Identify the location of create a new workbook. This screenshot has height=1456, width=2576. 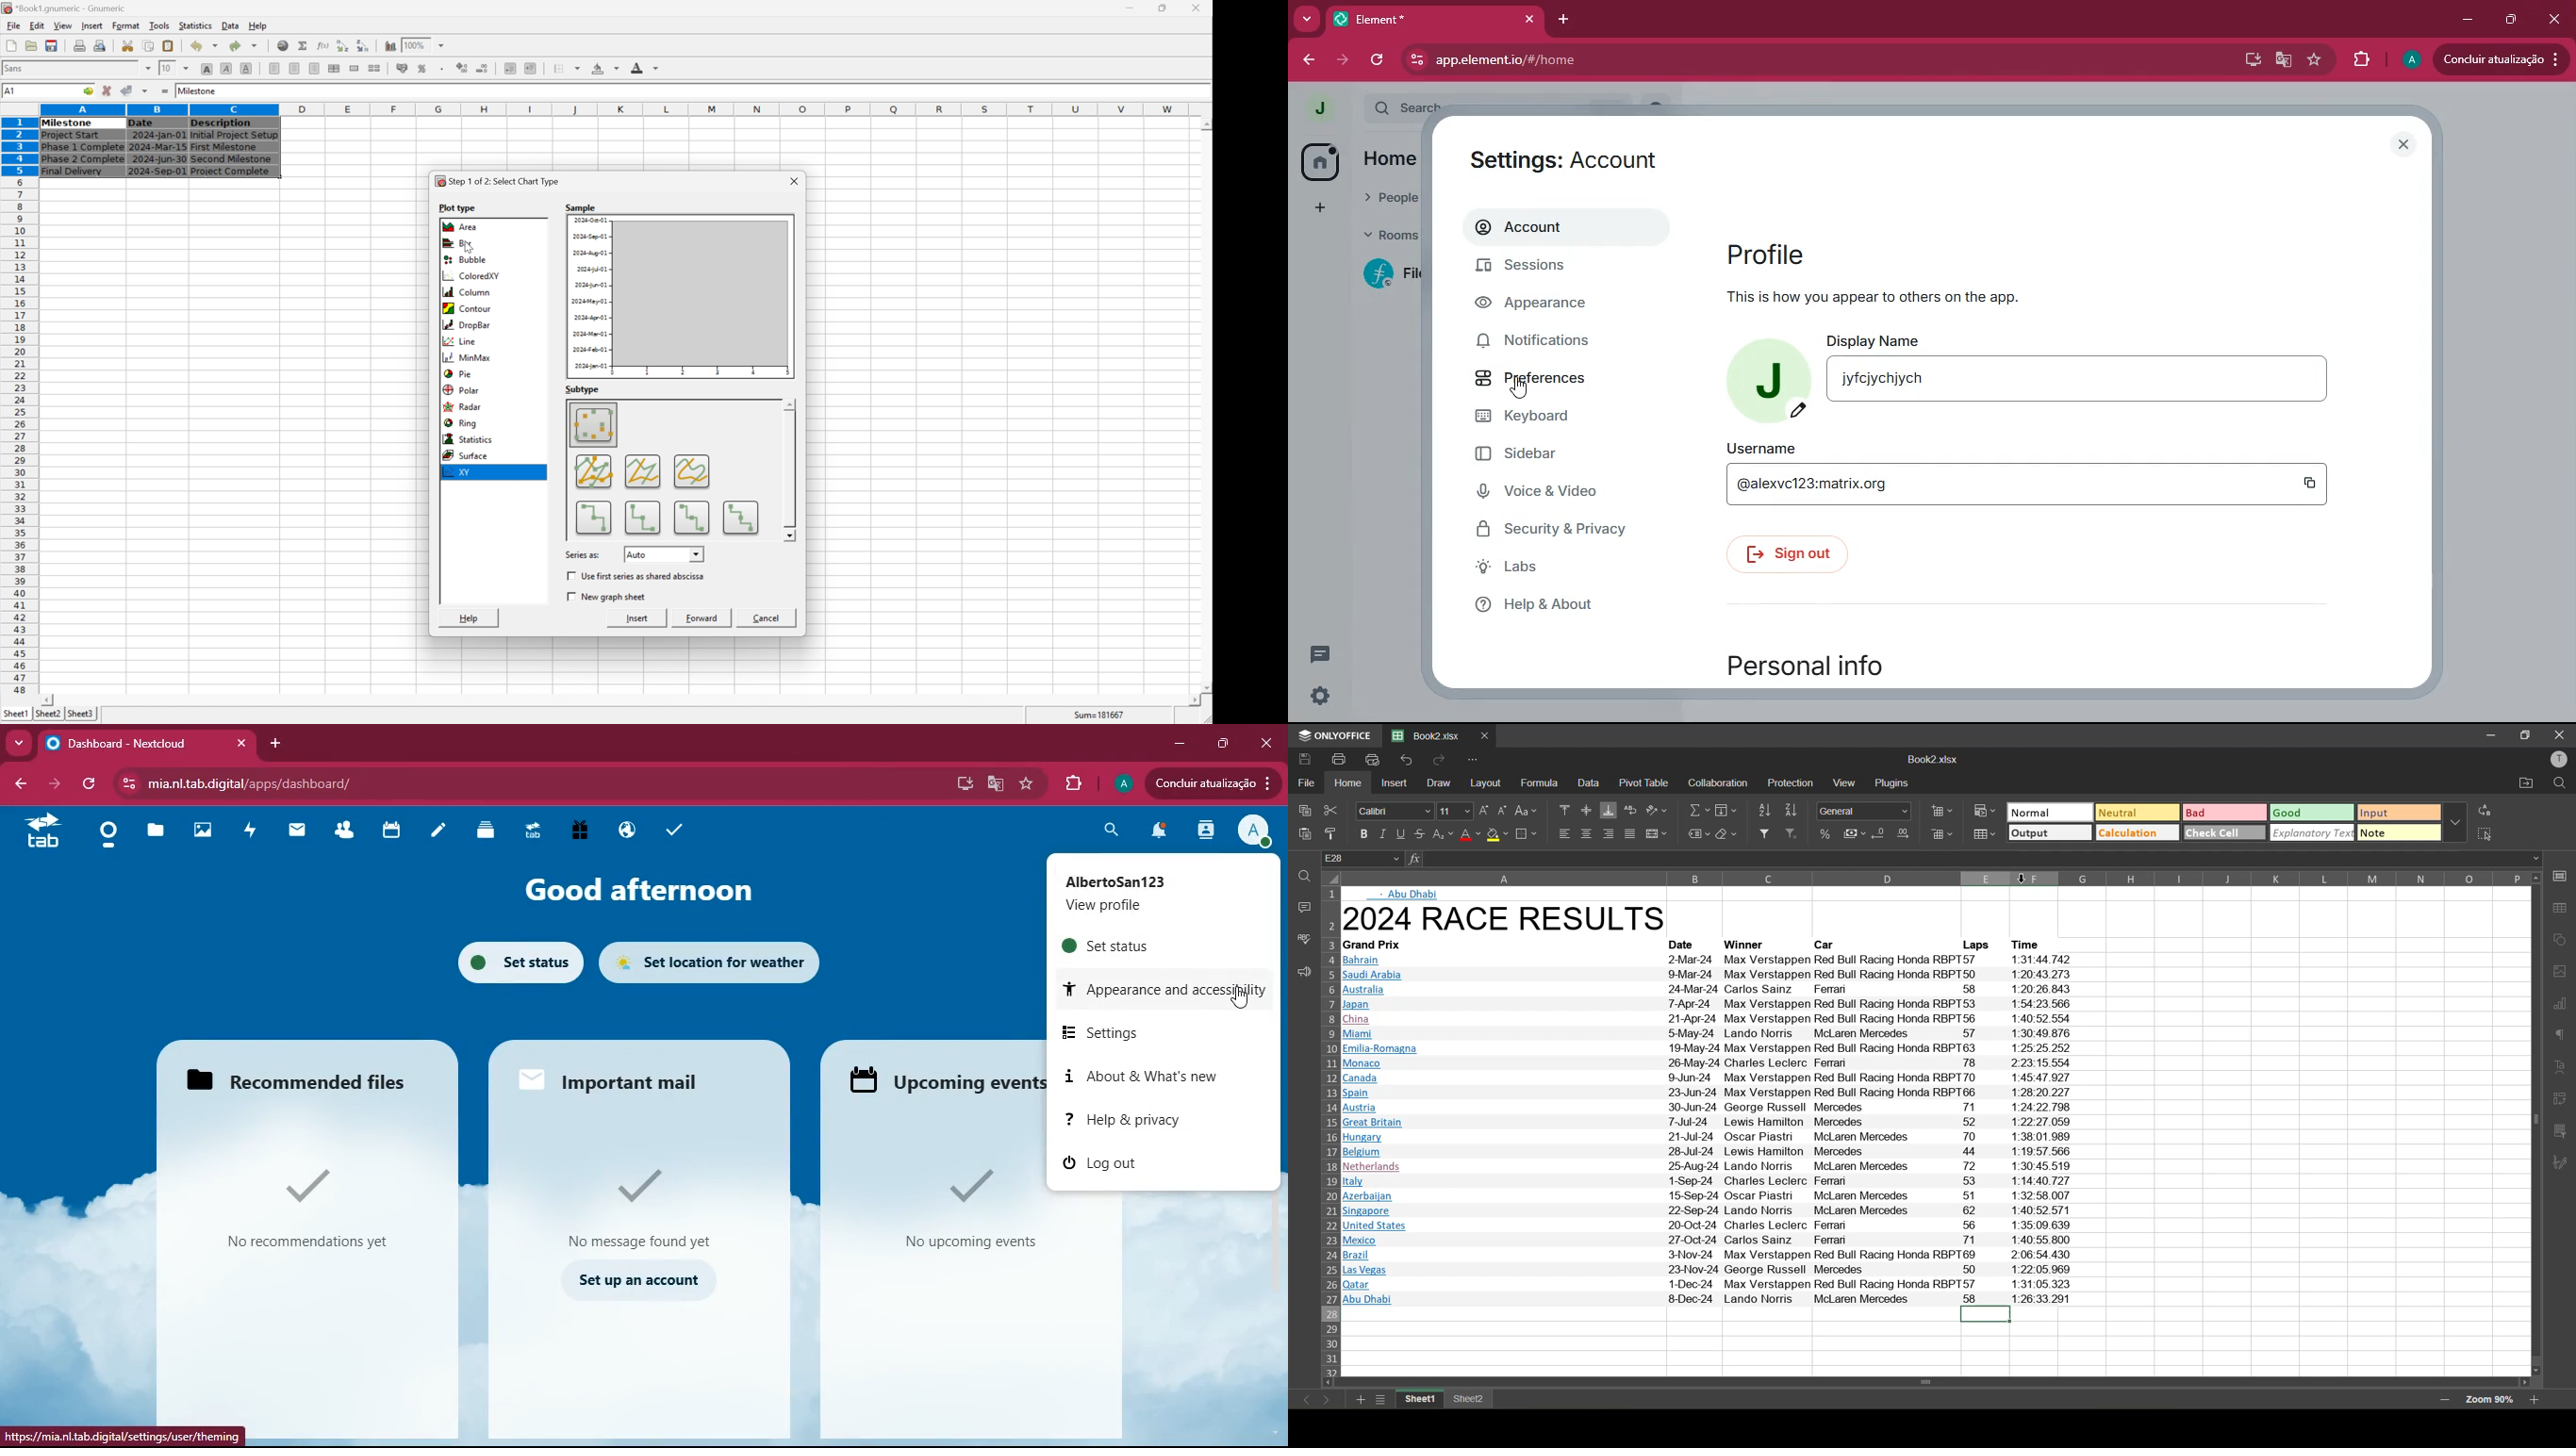
(10, 46).